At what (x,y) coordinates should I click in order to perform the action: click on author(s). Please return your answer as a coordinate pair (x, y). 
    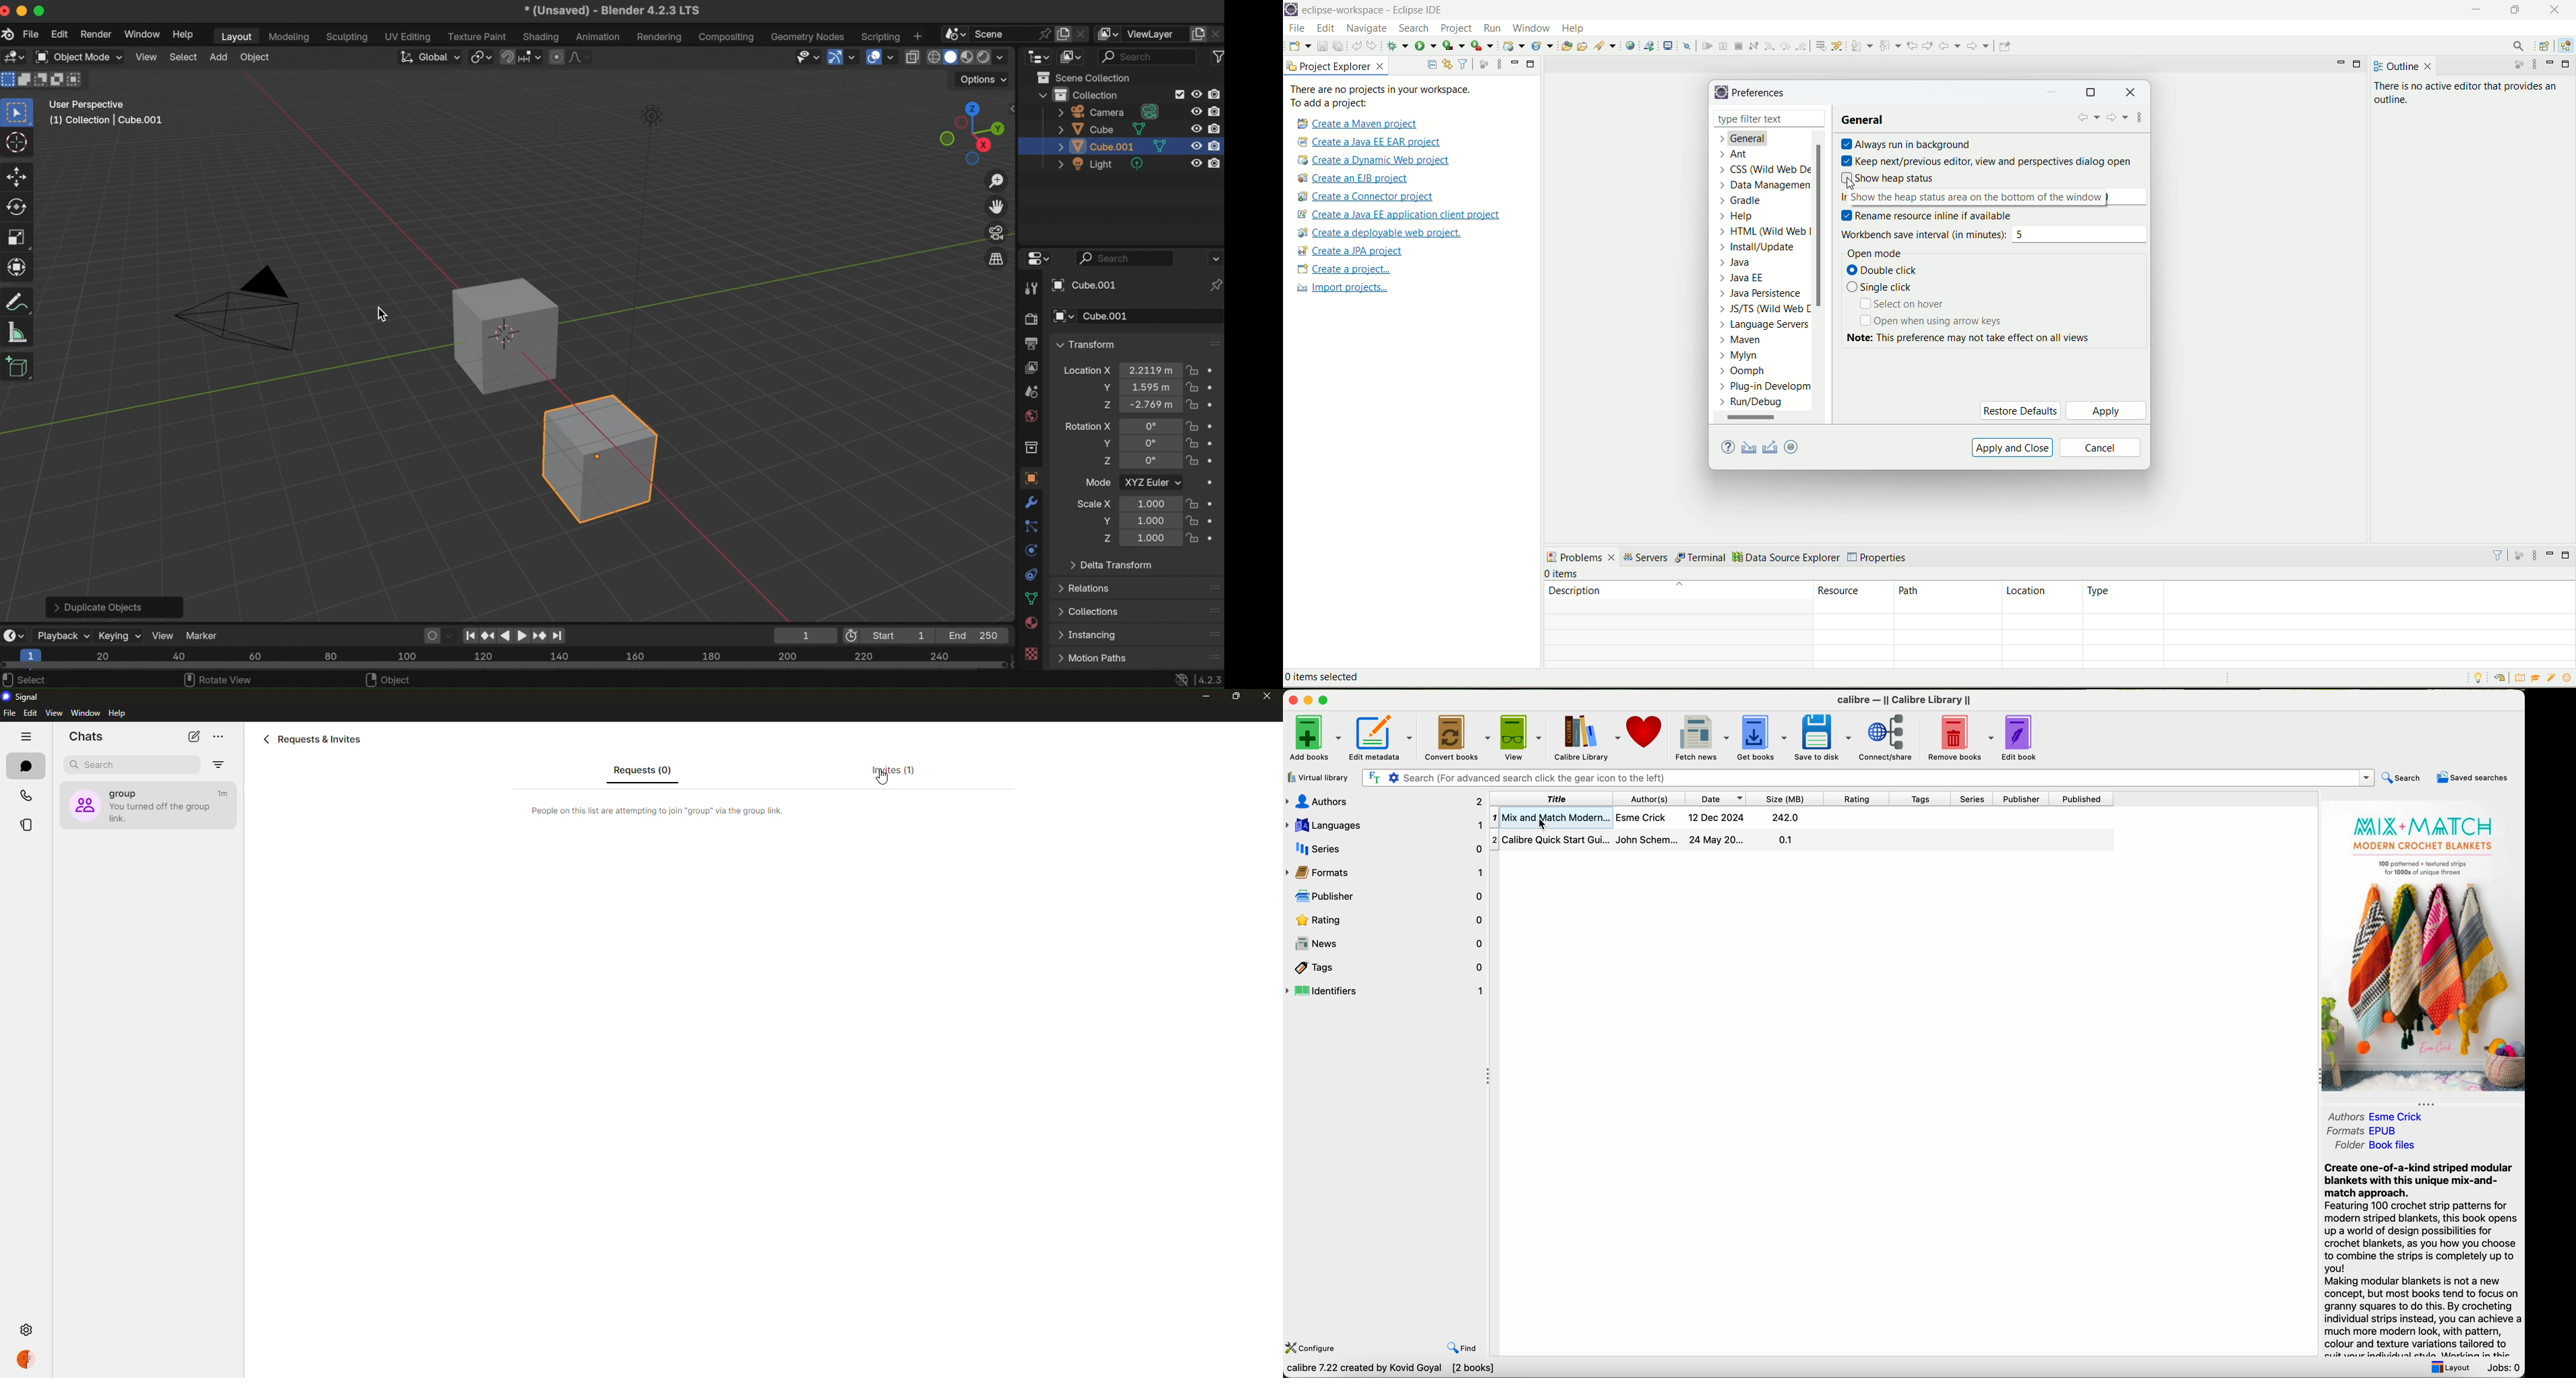
    Looking at the image, I should click on (1651, 798).